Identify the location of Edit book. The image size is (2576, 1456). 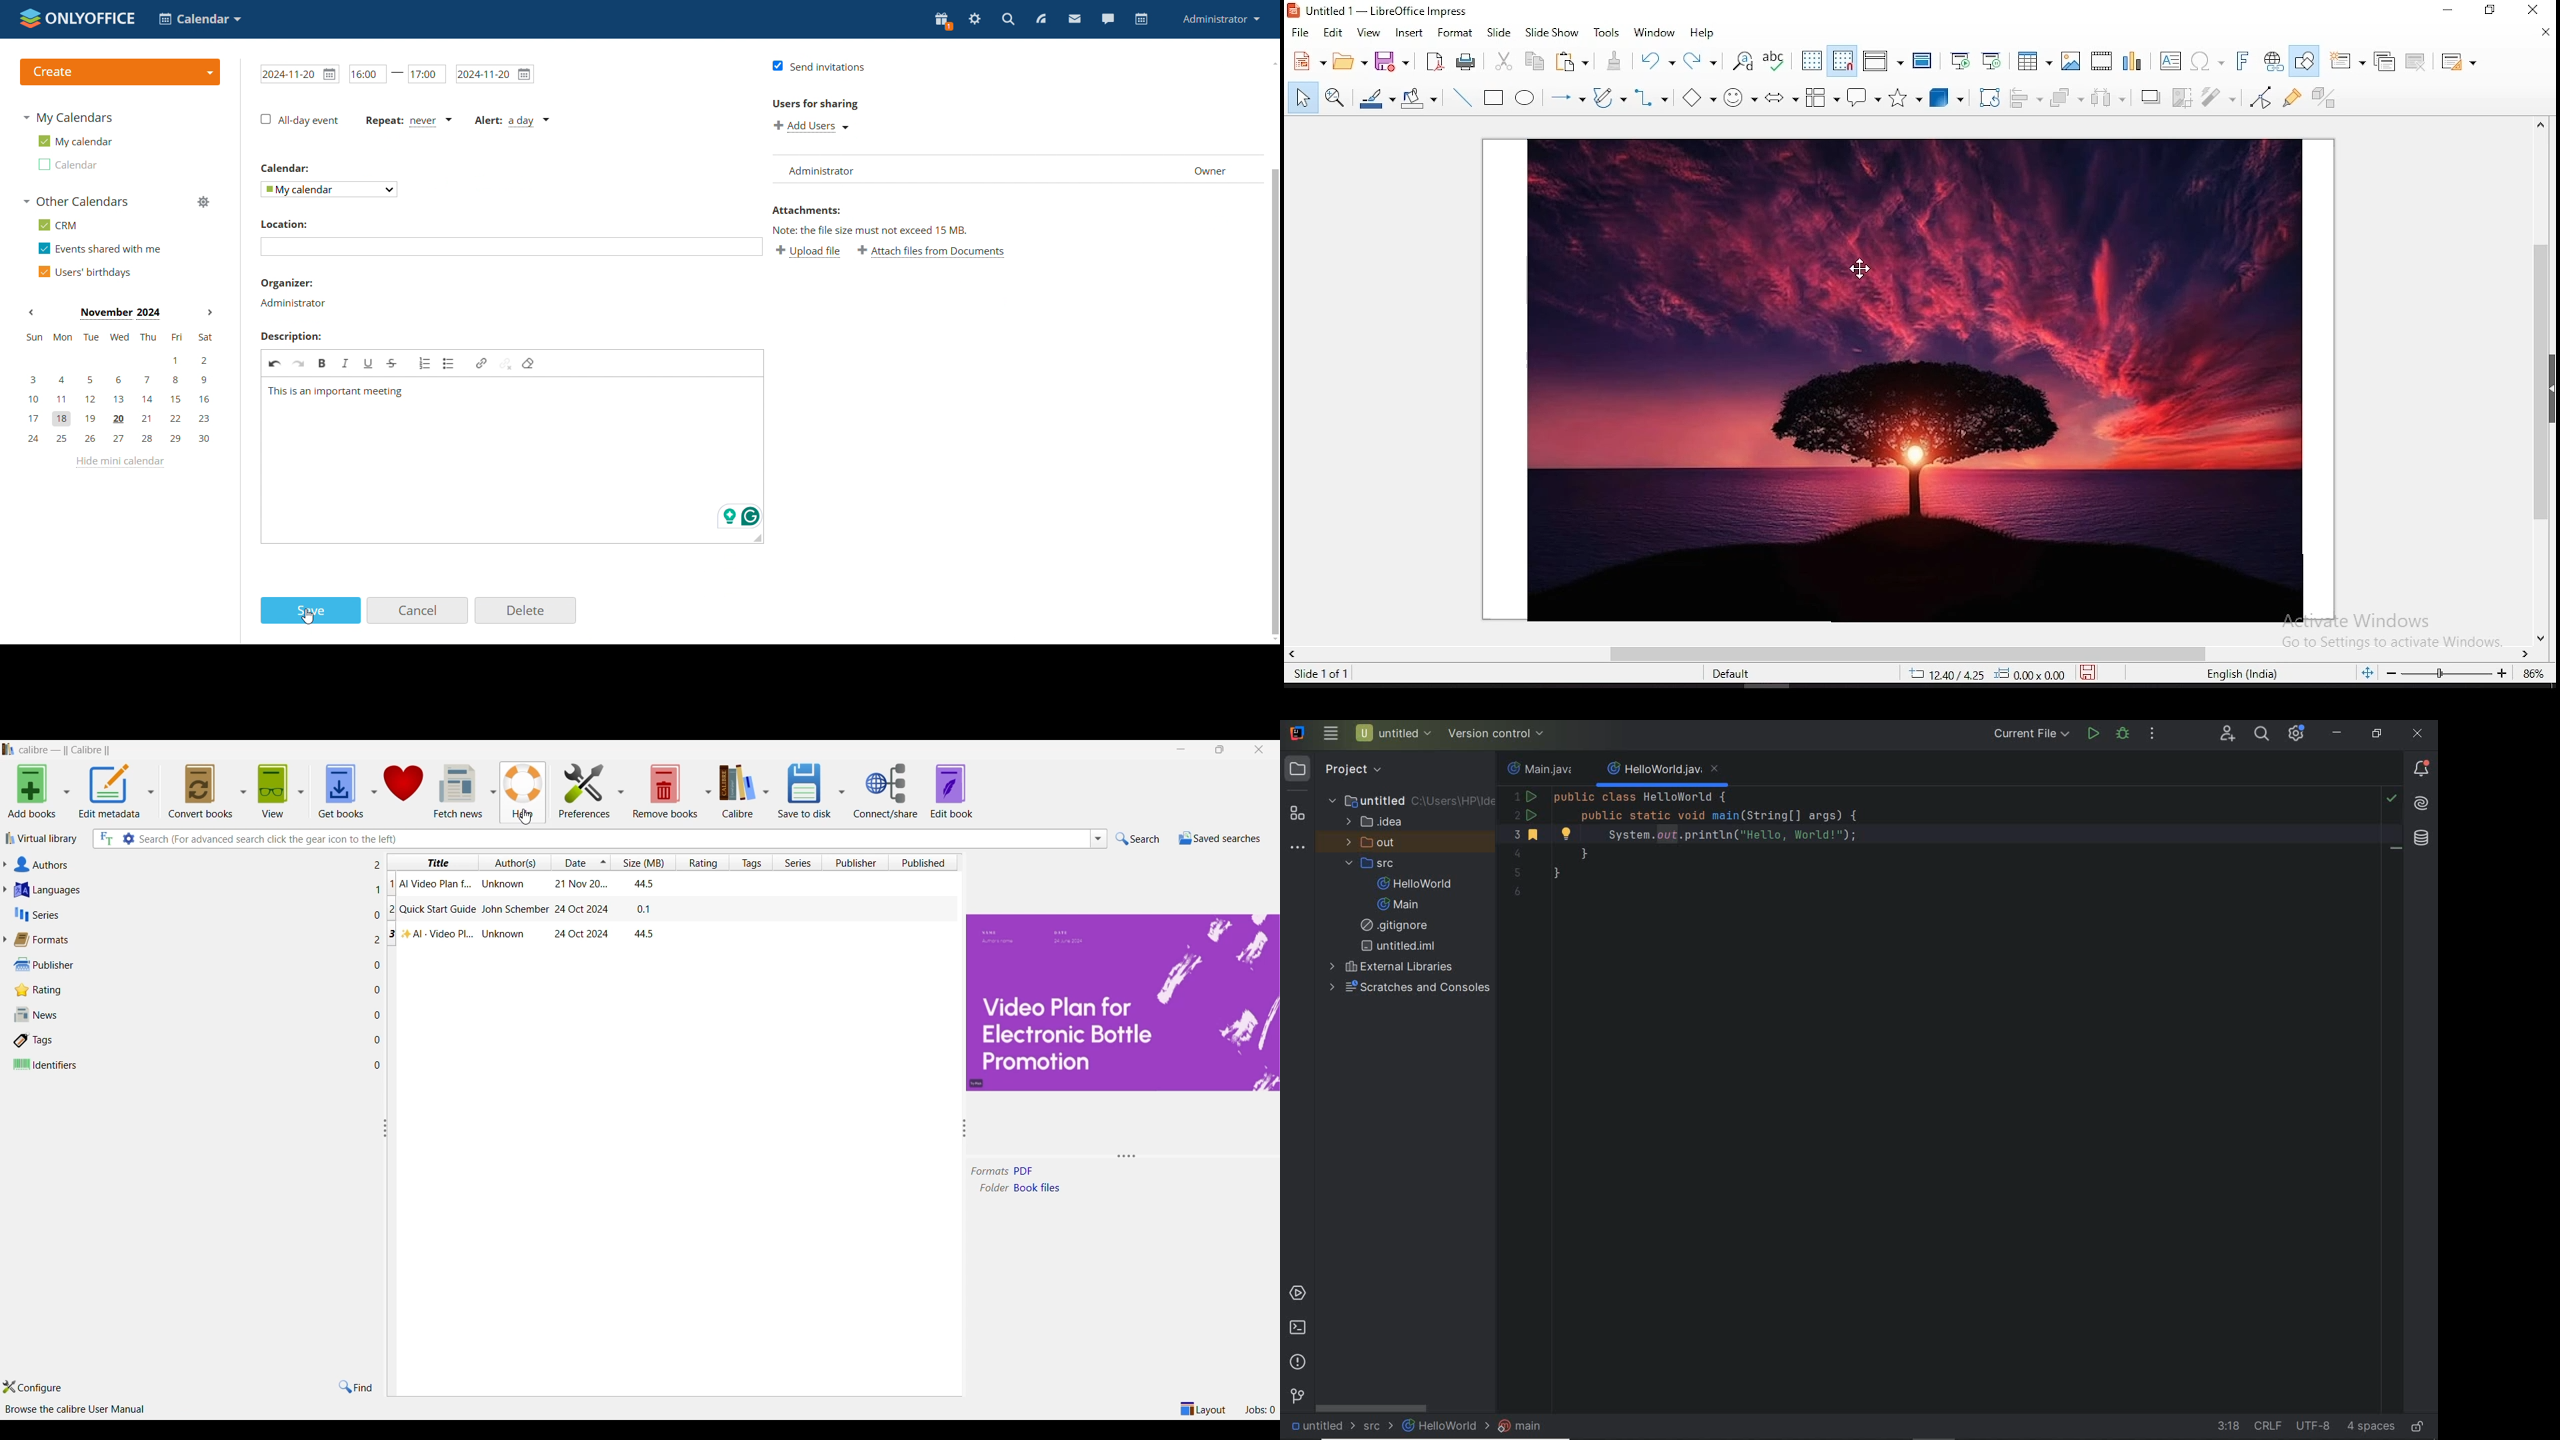
(952, 791).